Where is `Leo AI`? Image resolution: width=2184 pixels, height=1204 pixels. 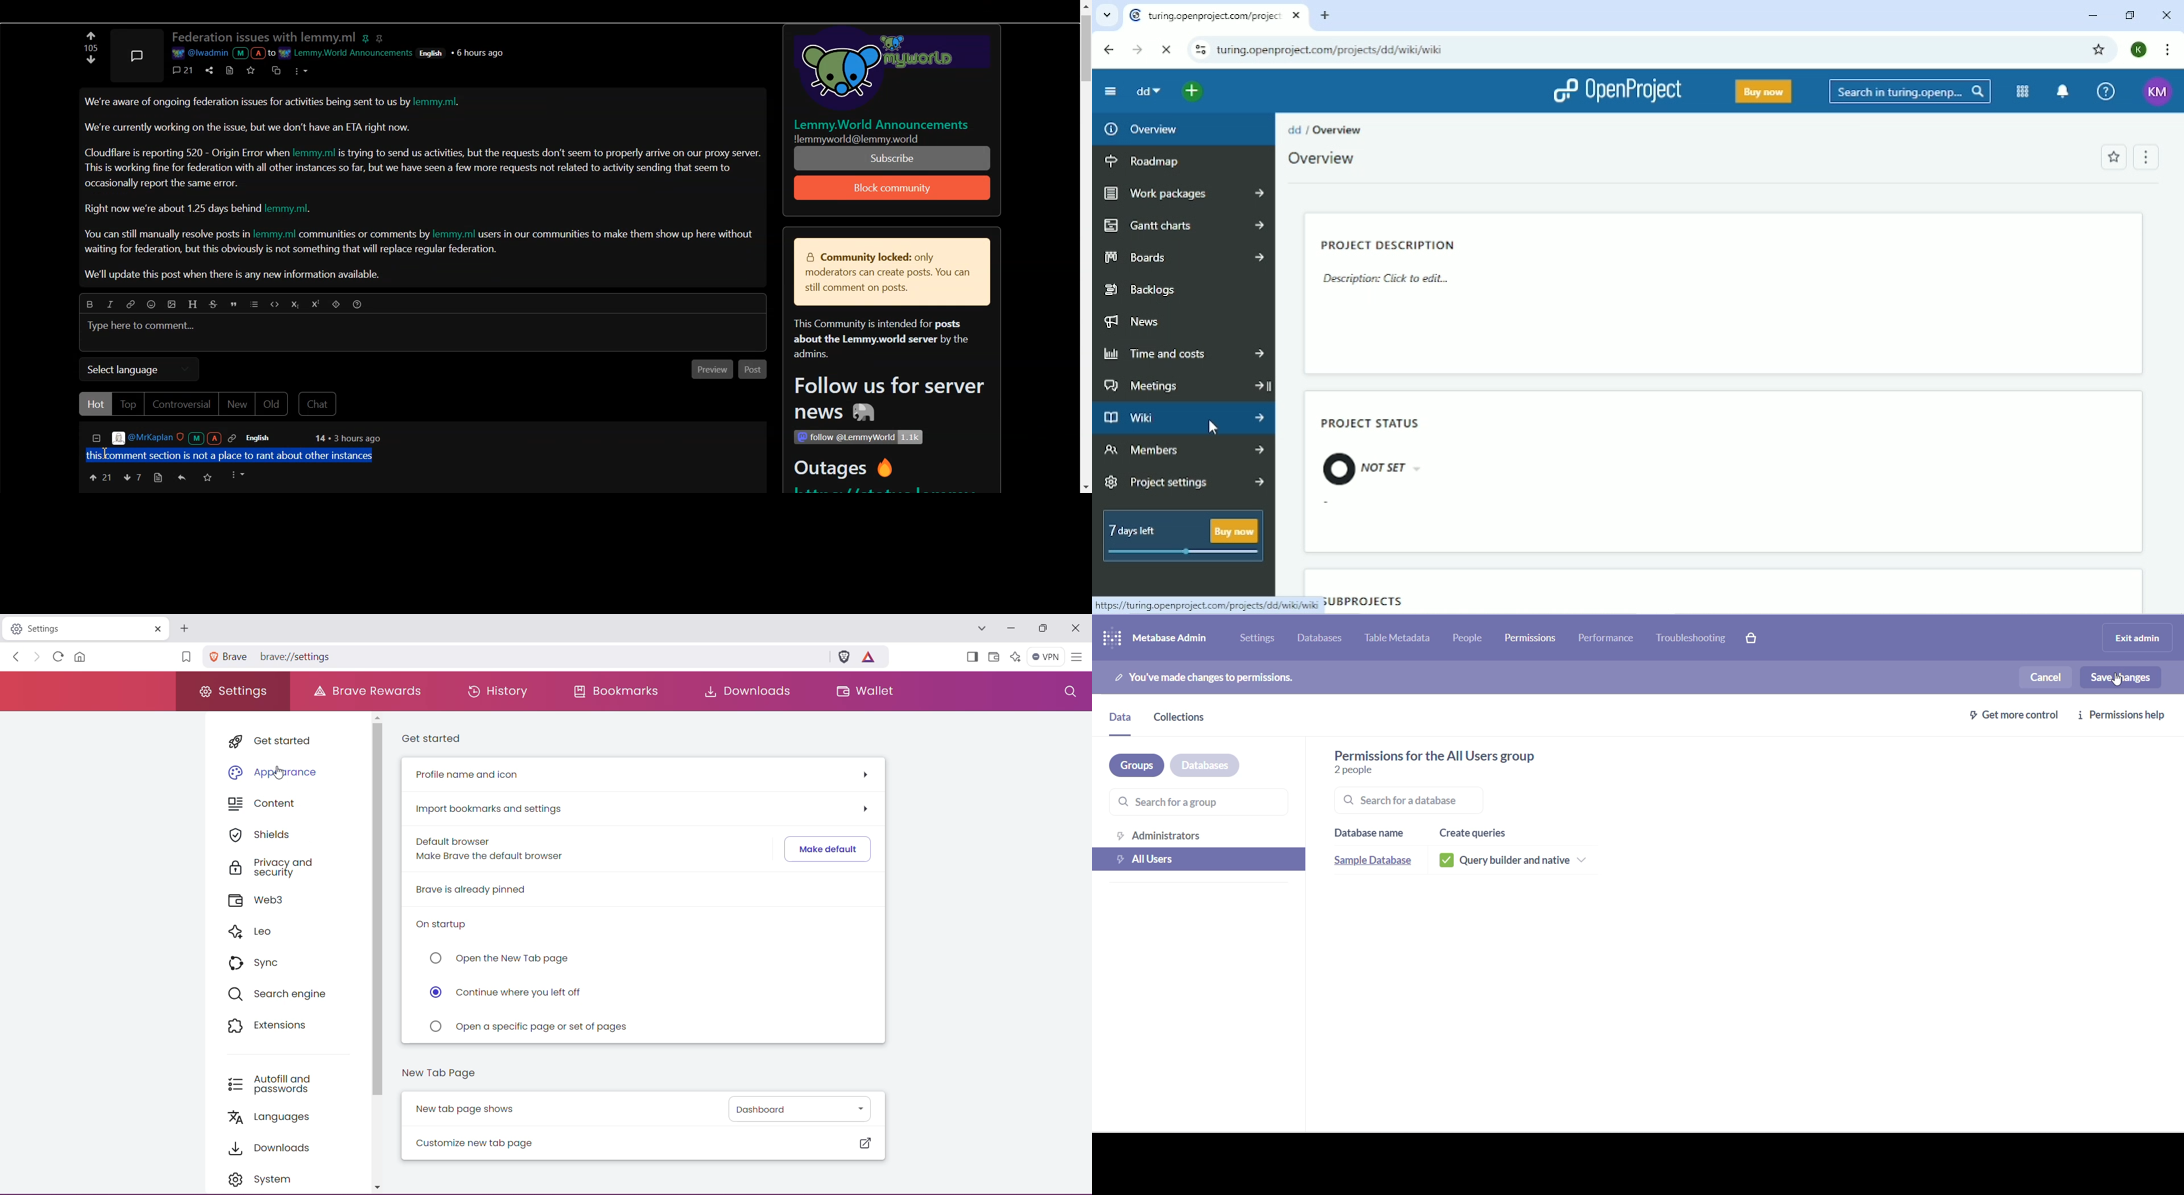
Leo AI is located at coordinates (1014, 656).